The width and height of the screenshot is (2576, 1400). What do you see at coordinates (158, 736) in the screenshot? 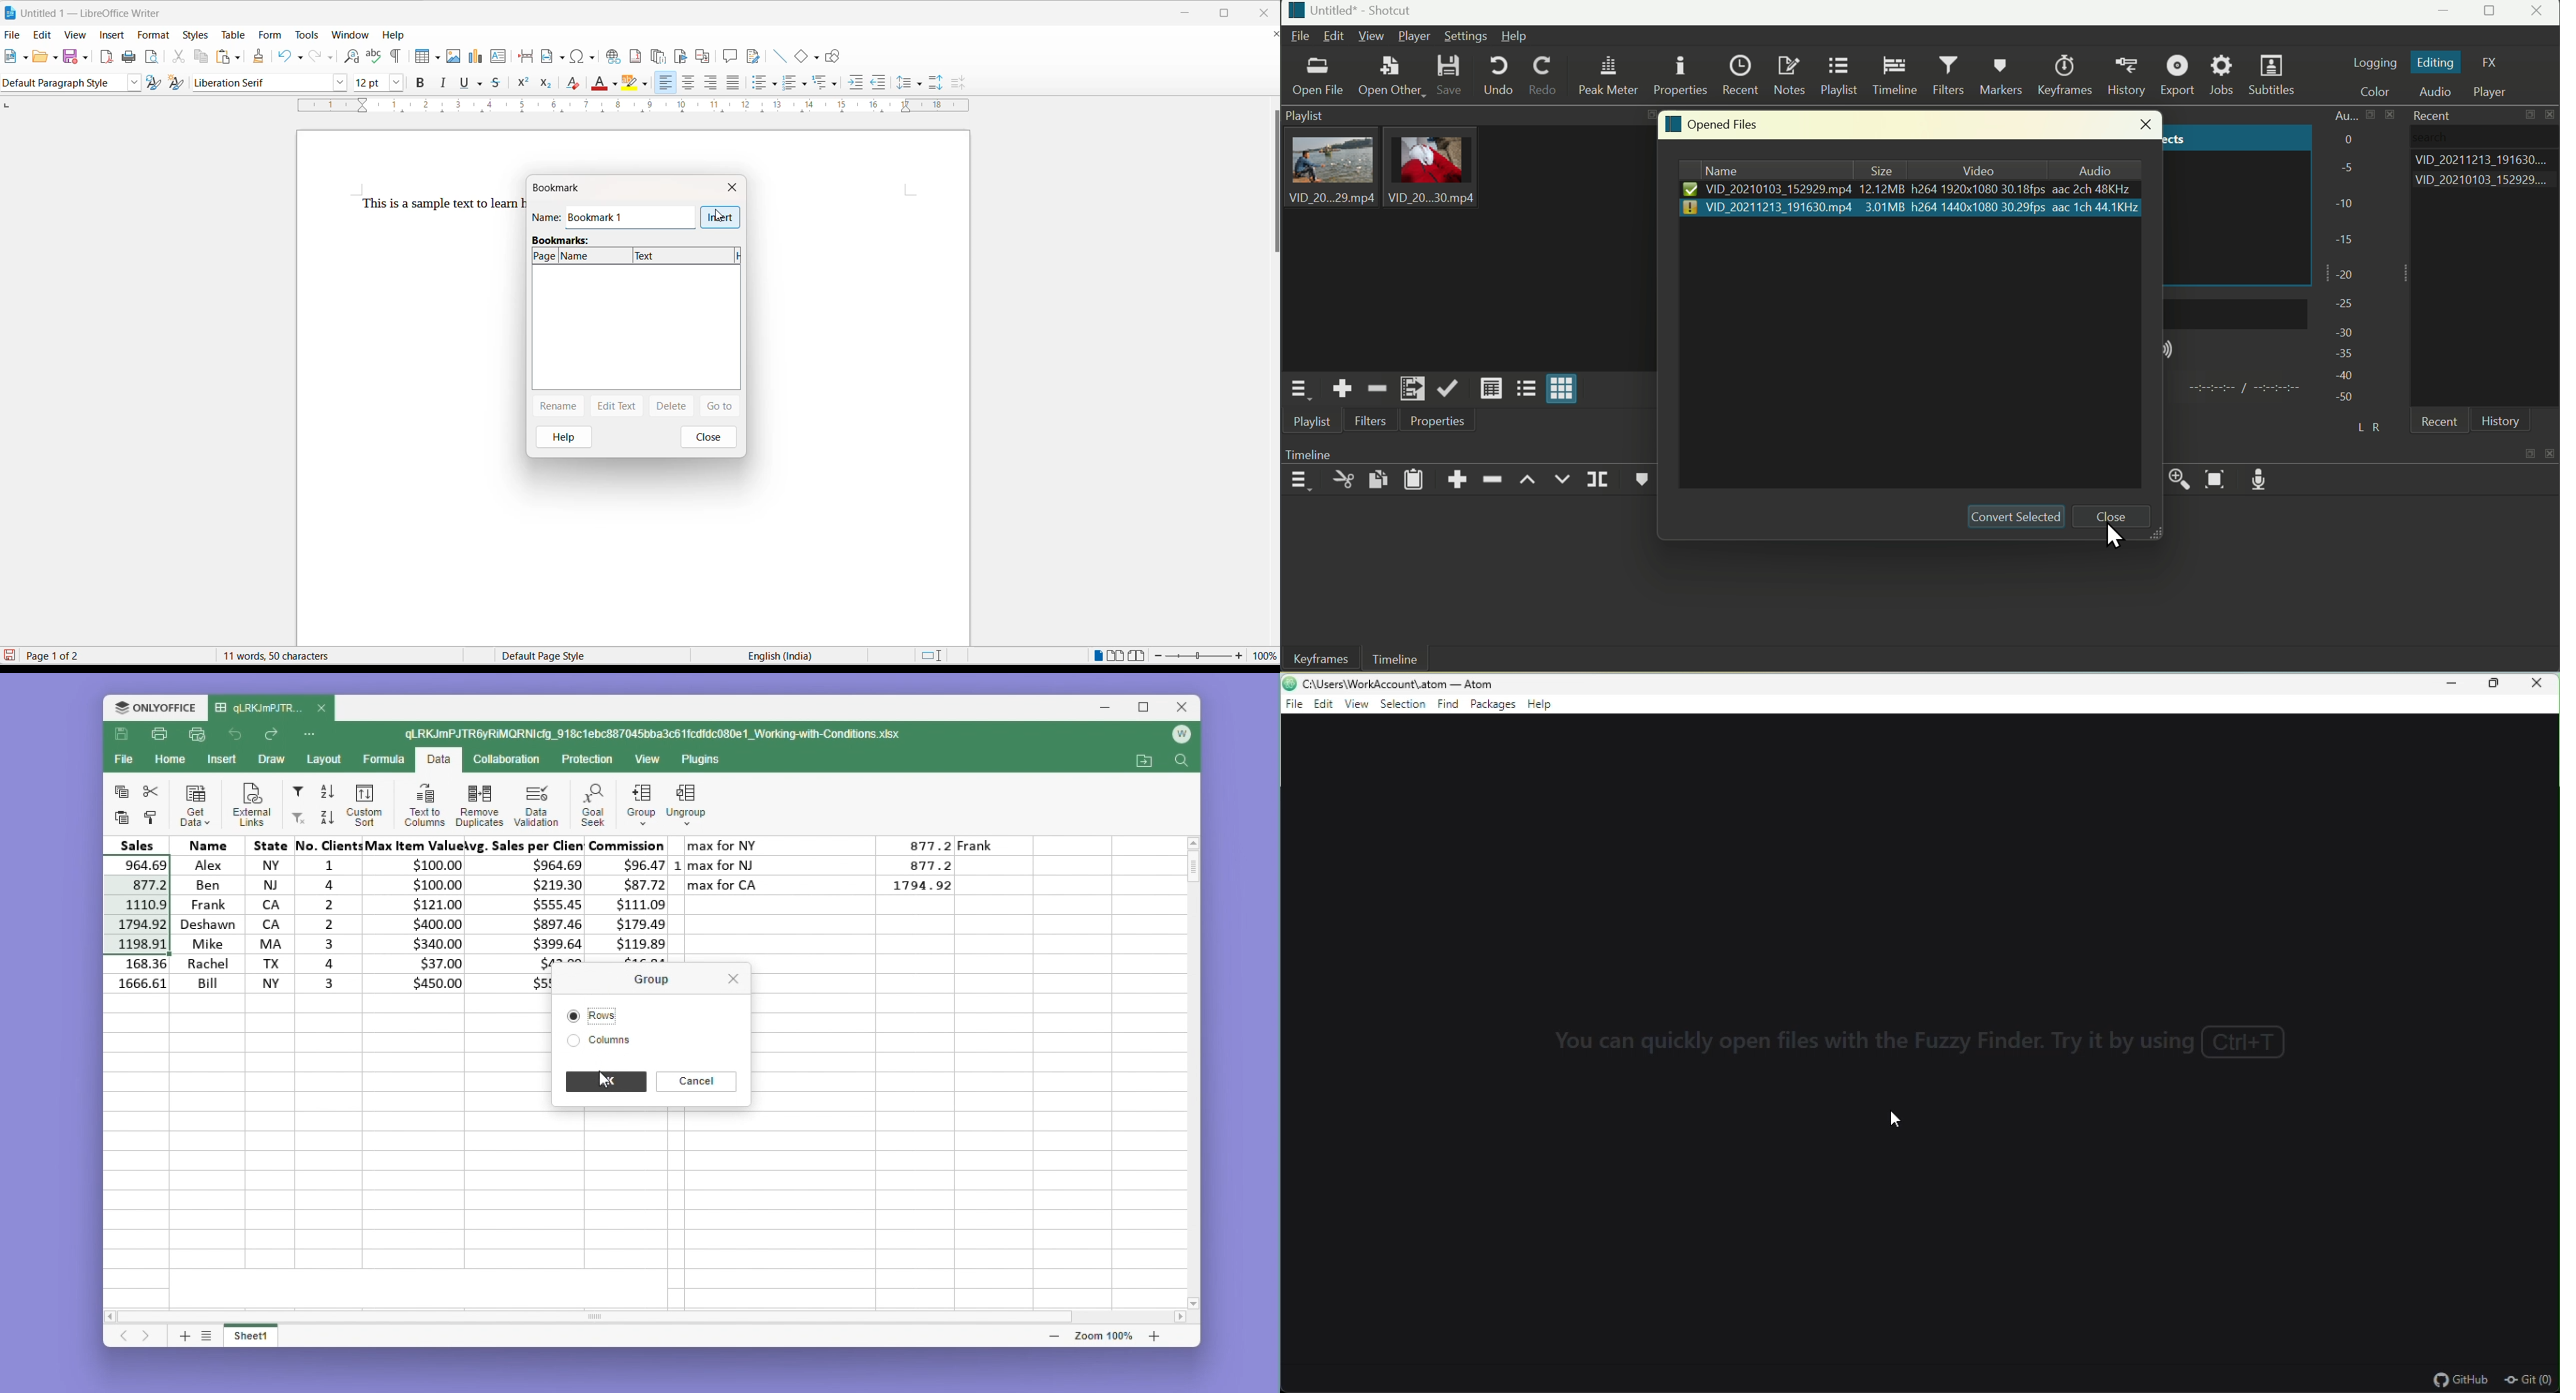
I see `Print file` at bounding box center [158, 736].